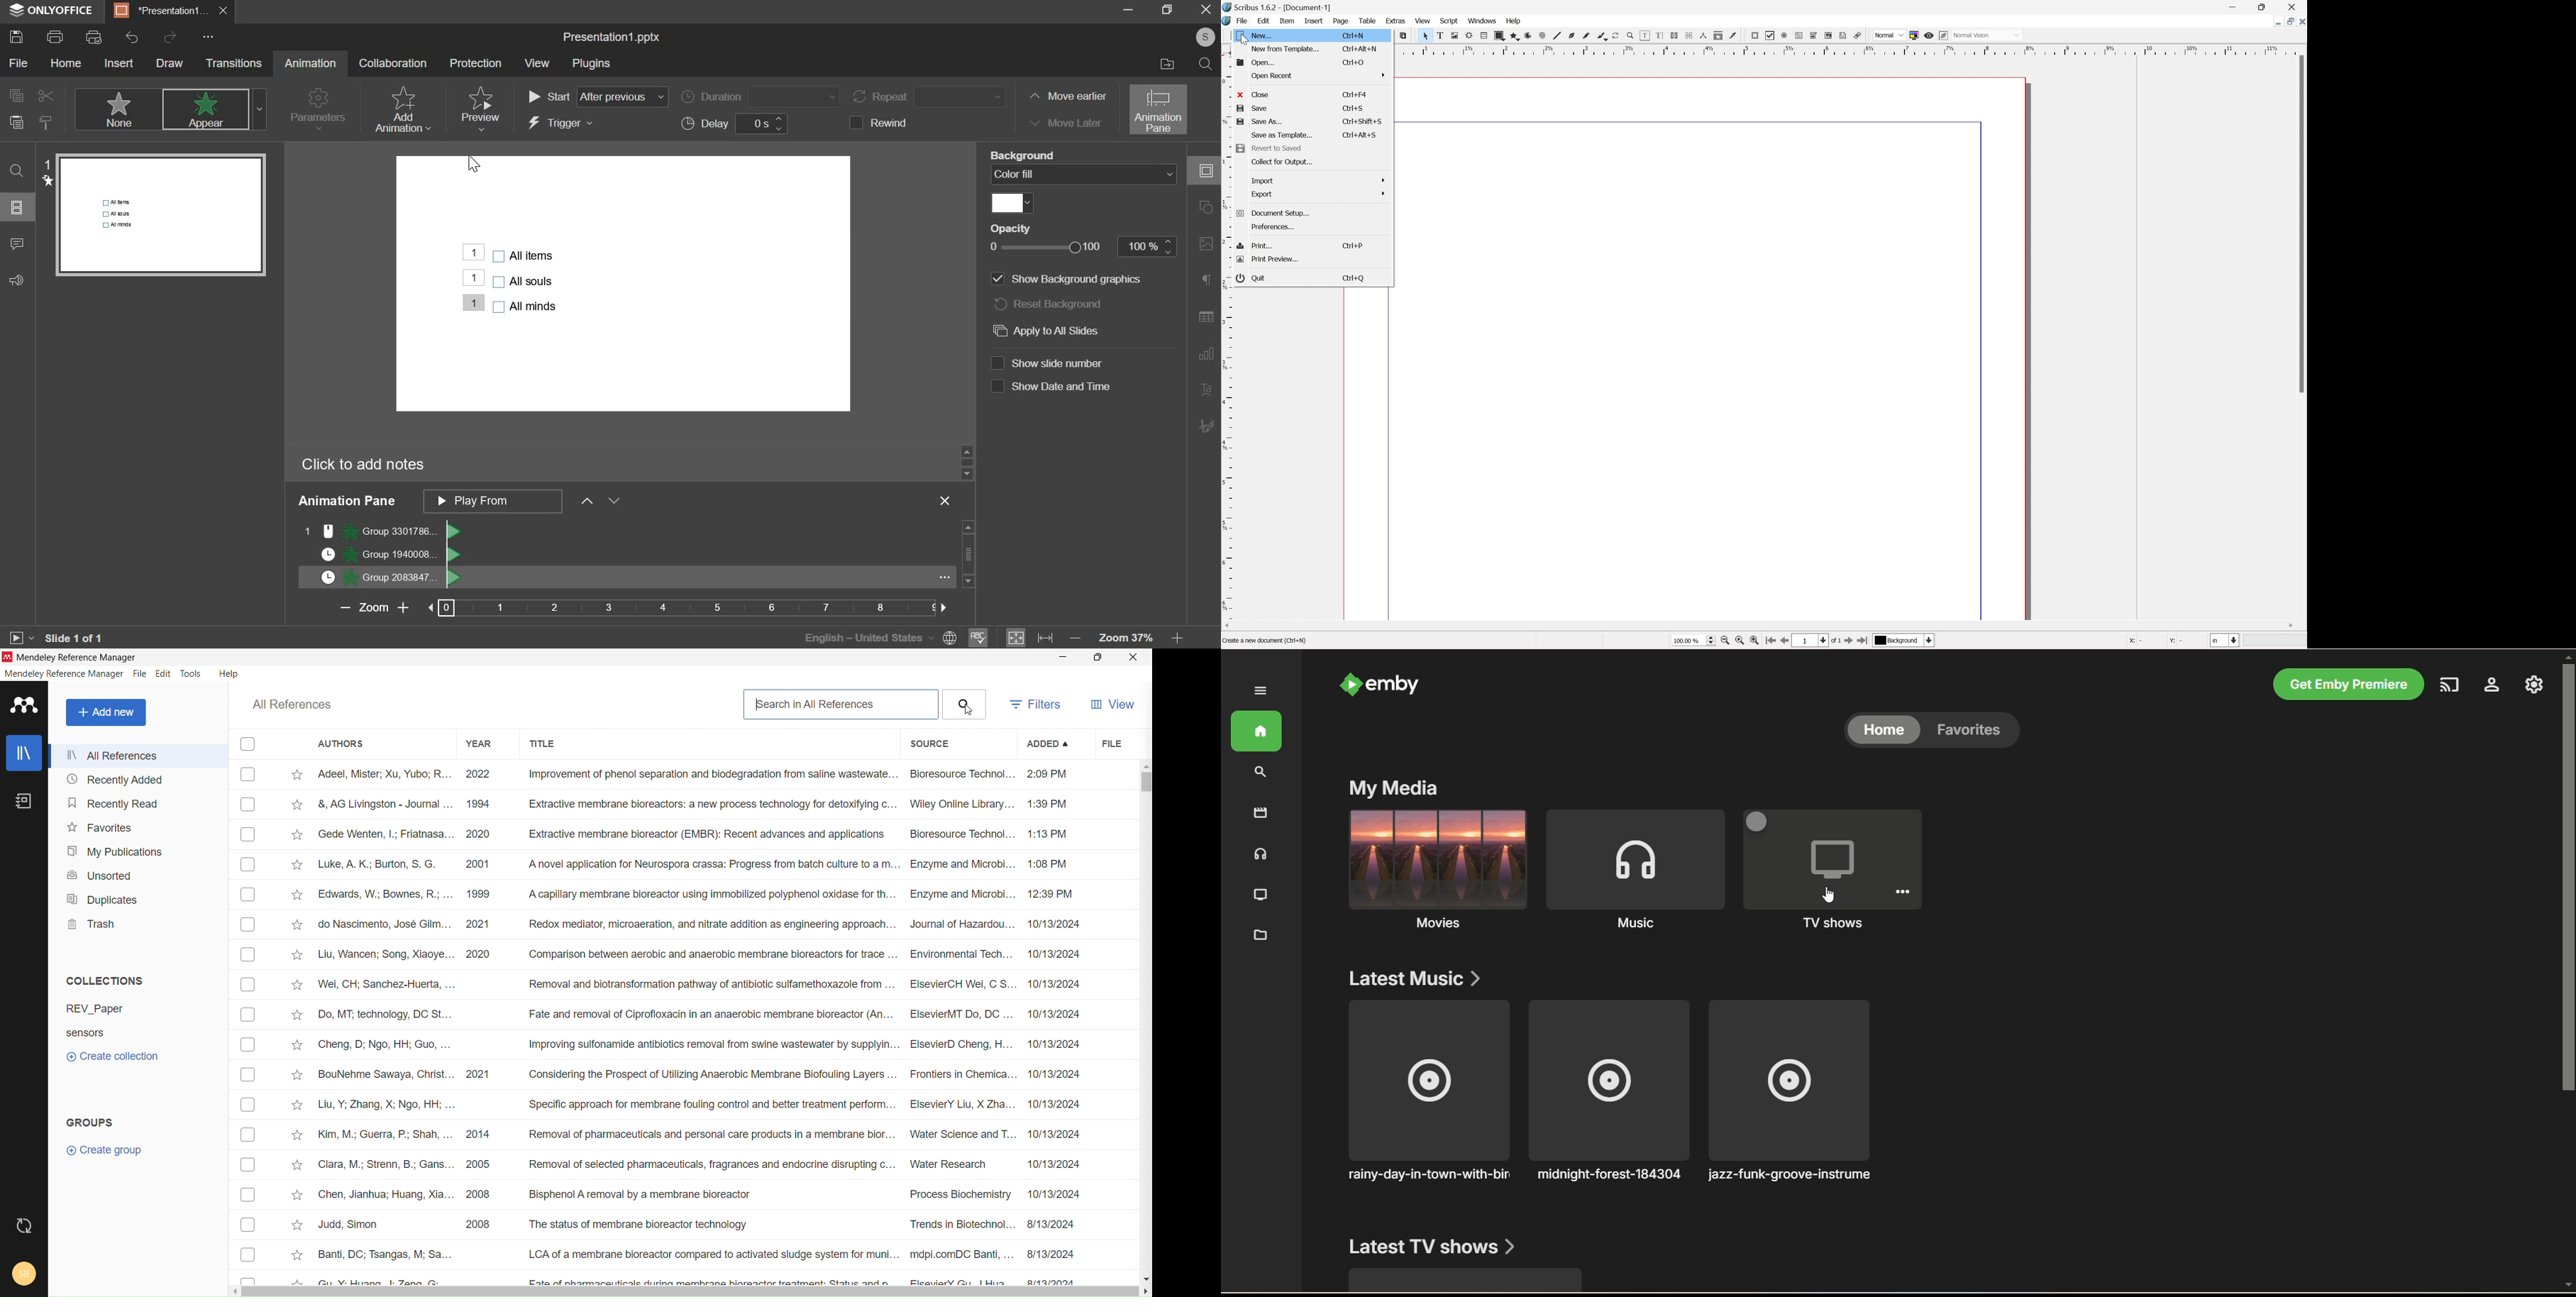 The image size is (2576, 1316). I want to click on horizontal scrollbar, so click(684, 1292).